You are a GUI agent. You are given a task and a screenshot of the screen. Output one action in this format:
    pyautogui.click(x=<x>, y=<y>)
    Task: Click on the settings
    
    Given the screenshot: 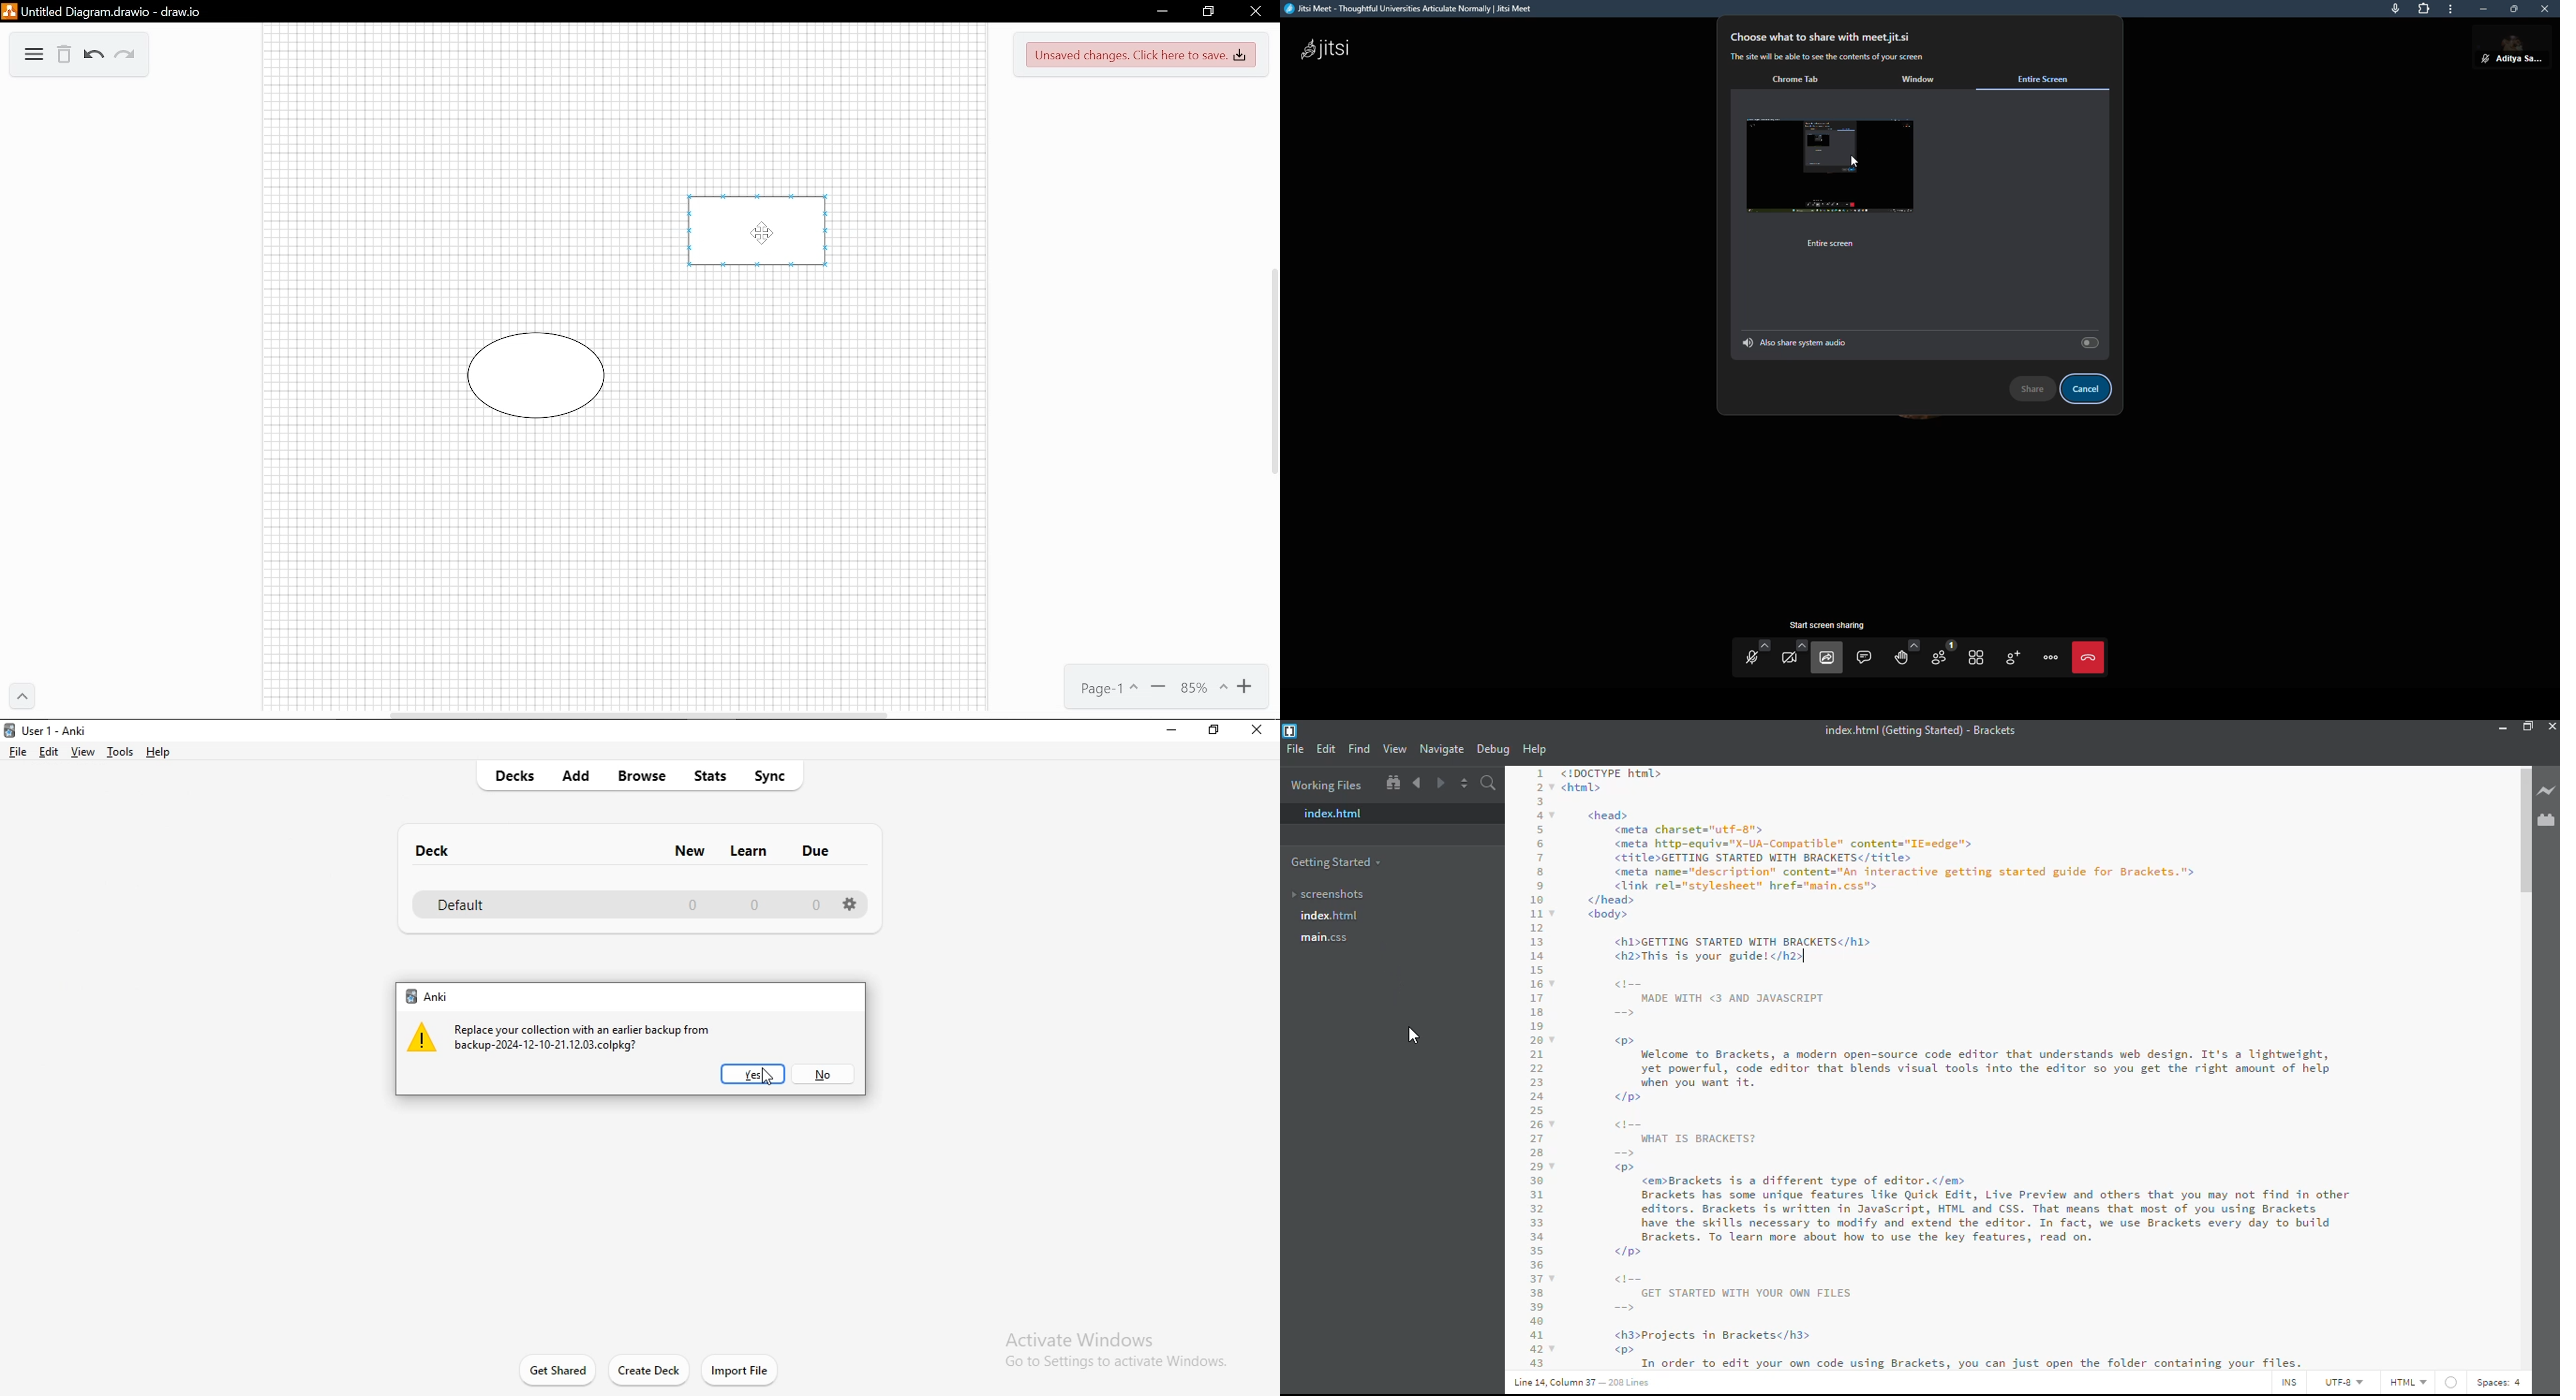 What is the action you would take?
    pyautogui.click(x=850, y=906)
    